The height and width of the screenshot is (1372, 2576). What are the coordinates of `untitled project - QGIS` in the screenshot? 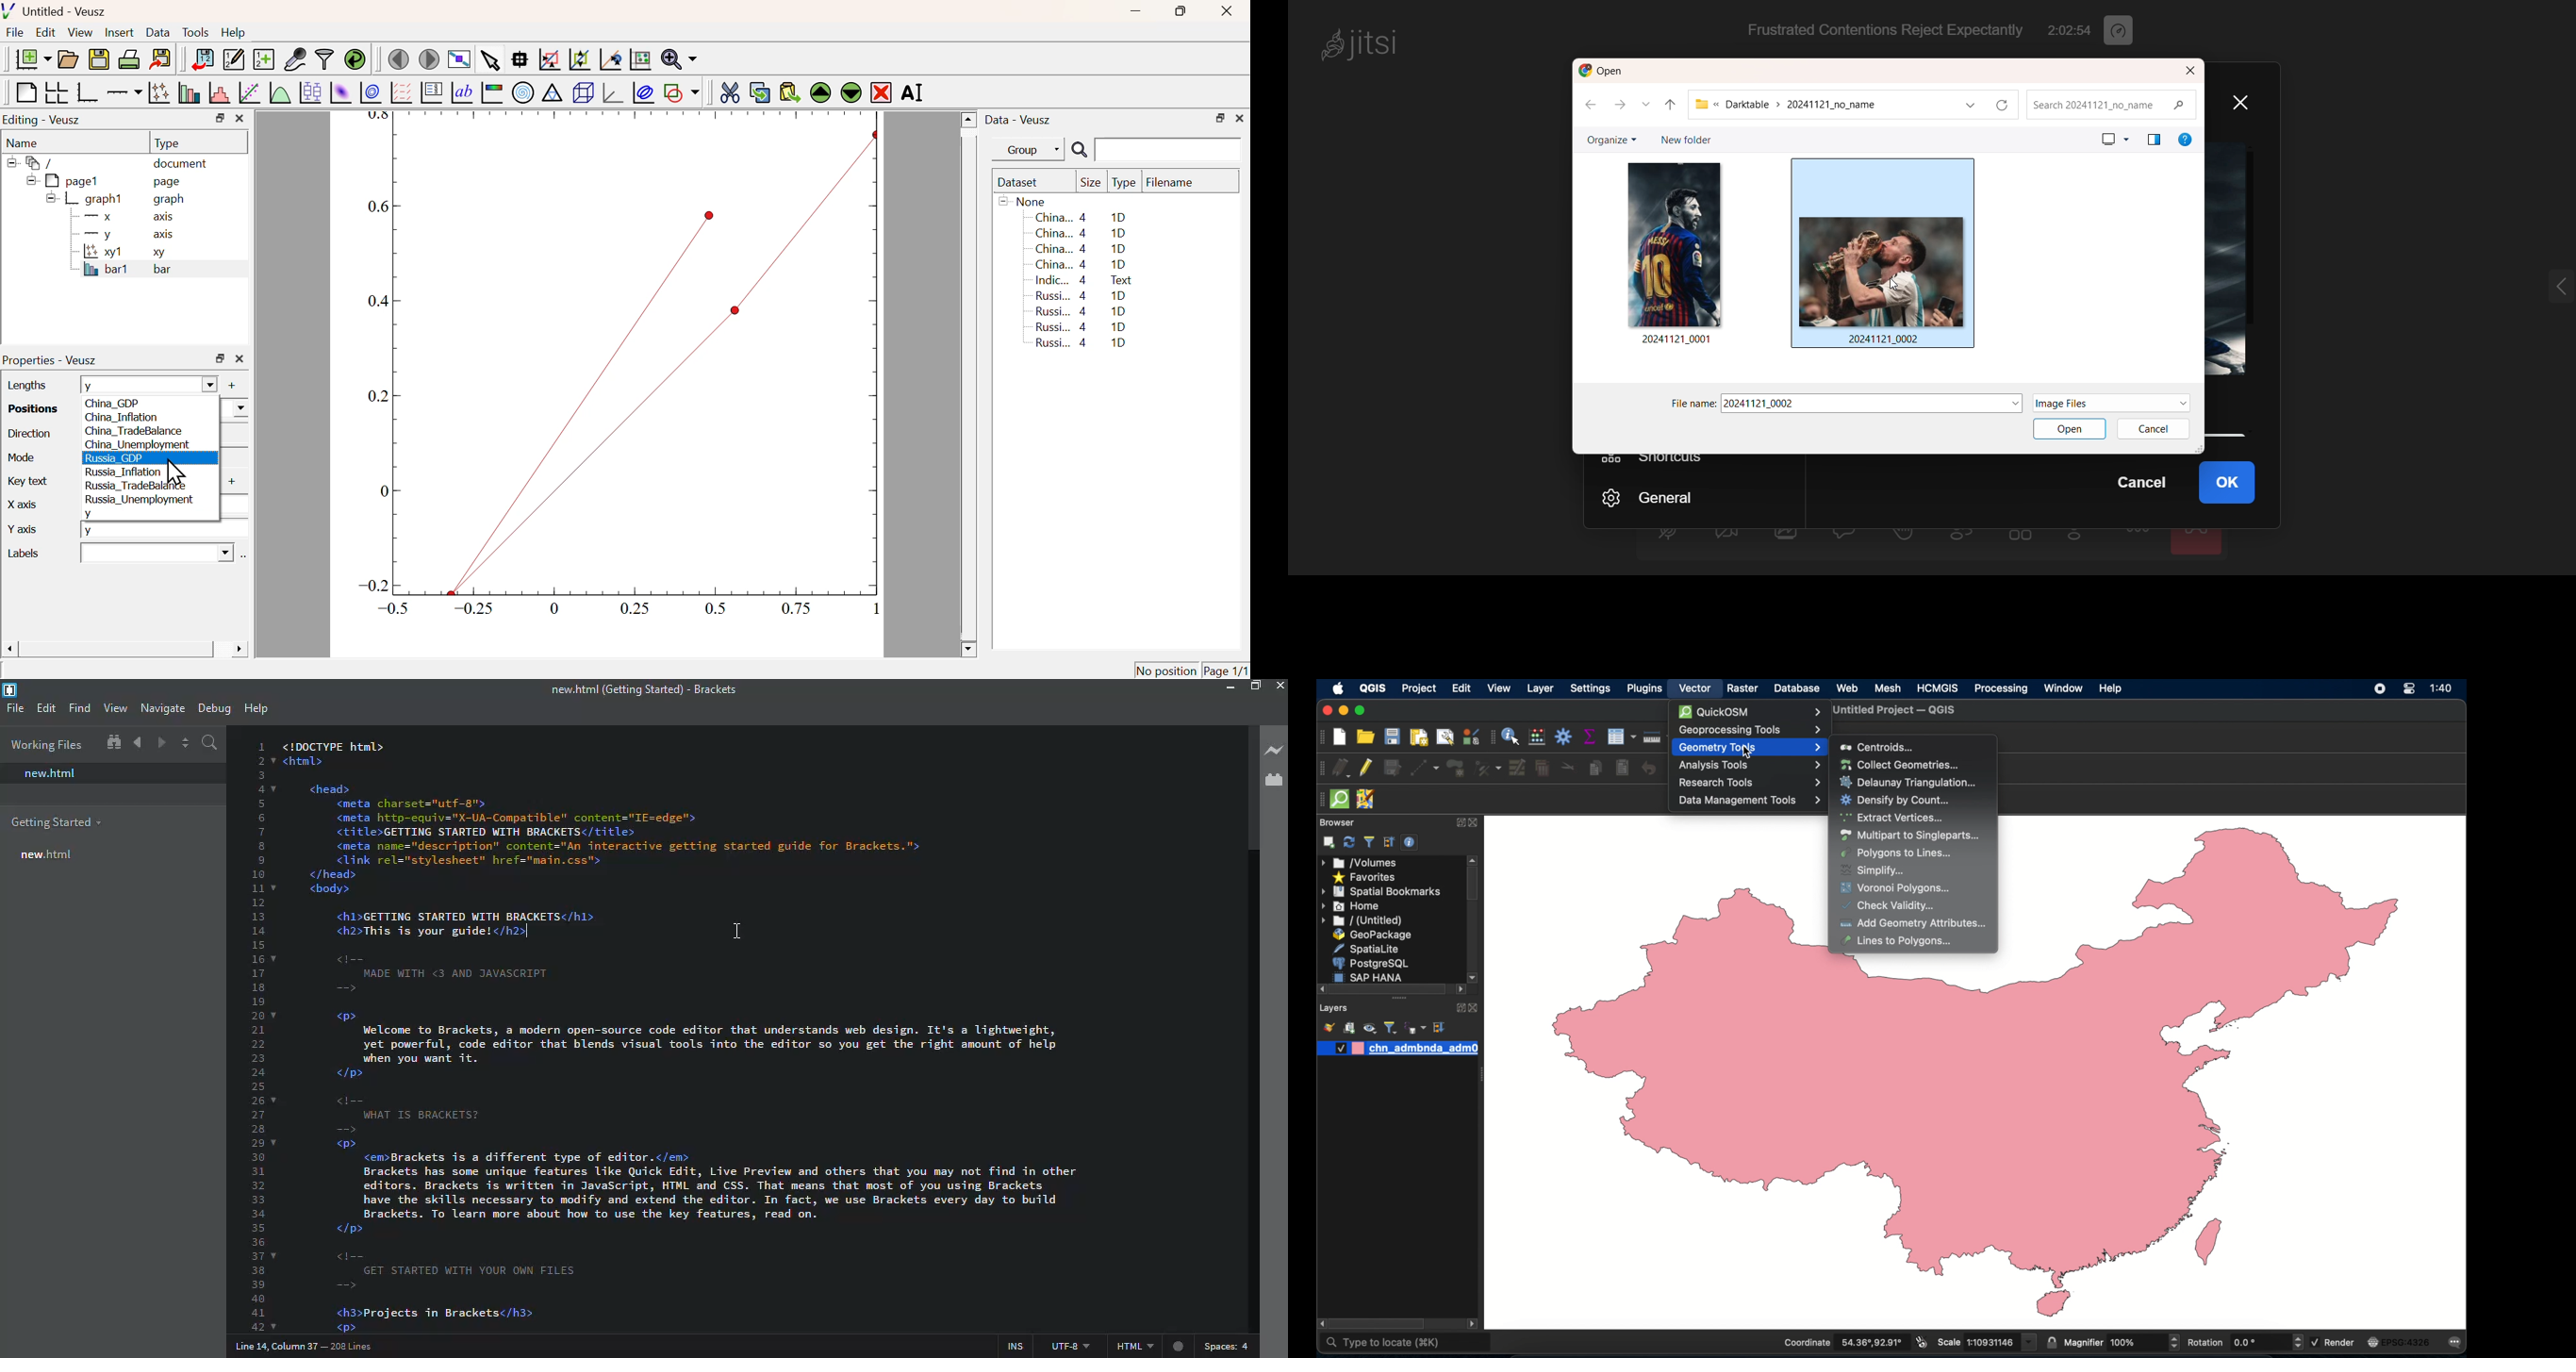 It's located at (1895, 711).